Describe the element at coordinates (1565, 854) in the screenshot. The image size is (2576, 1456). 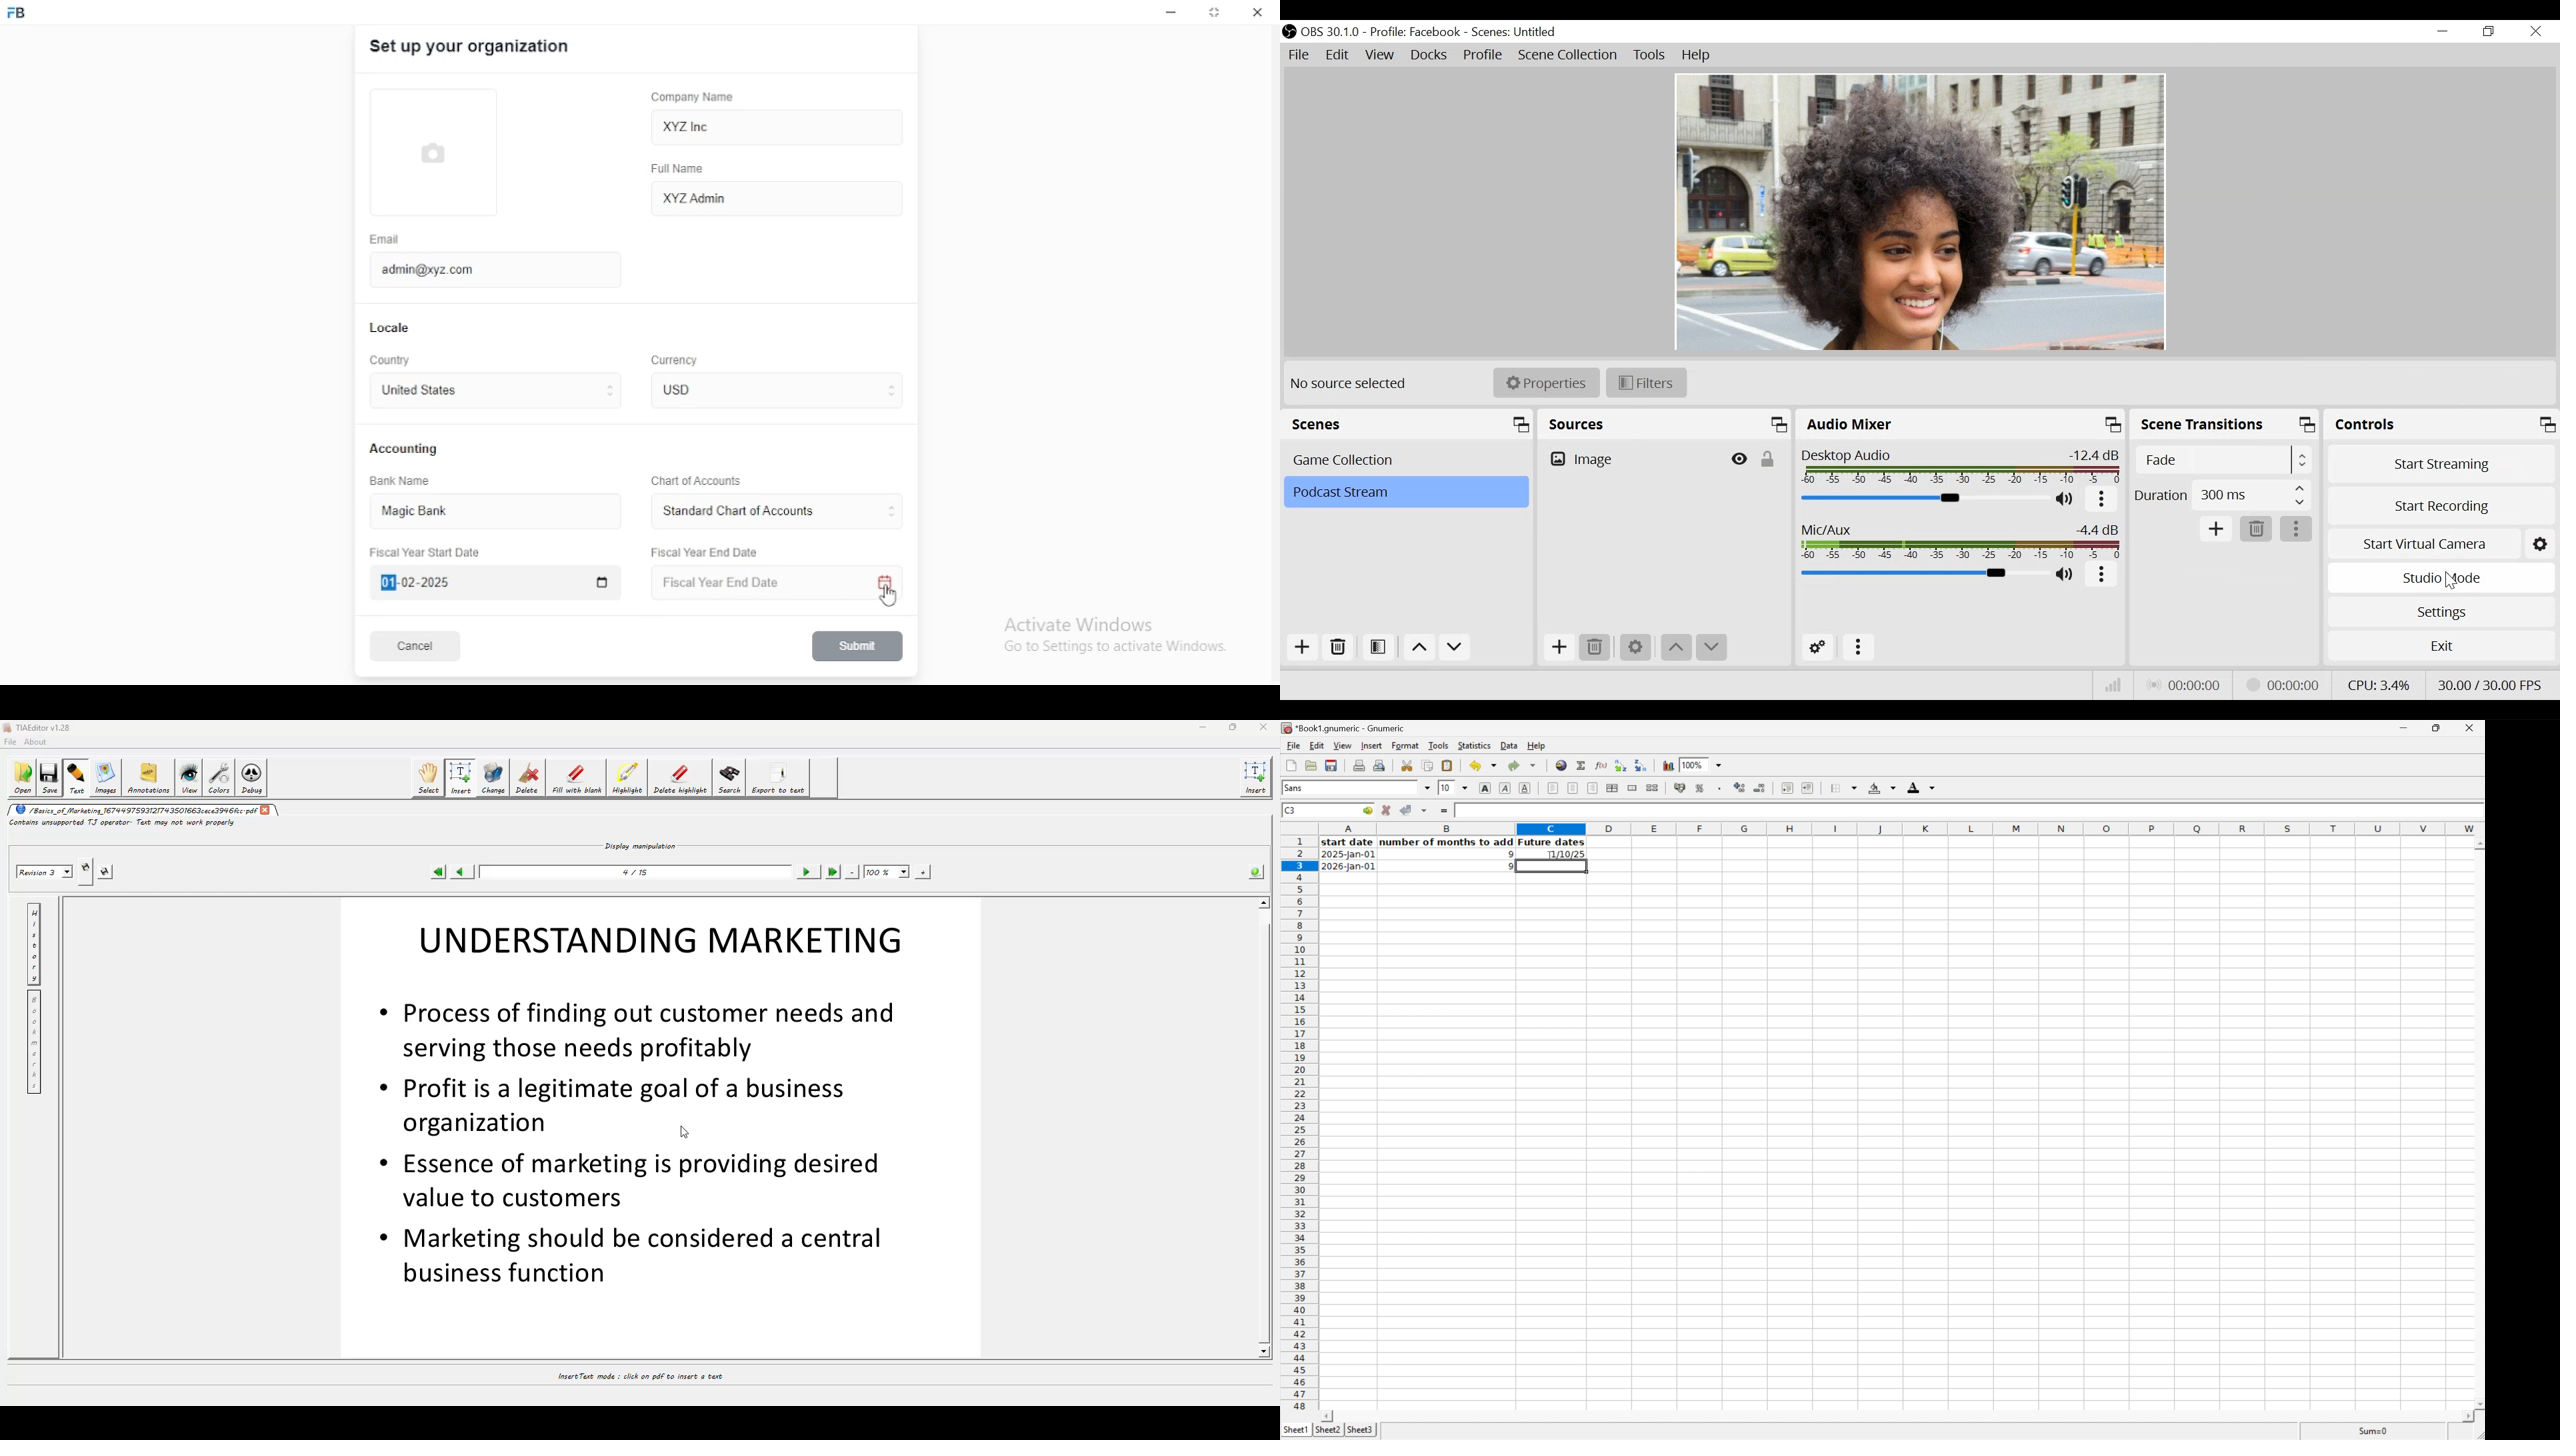
I see `1/10/25` at that location.